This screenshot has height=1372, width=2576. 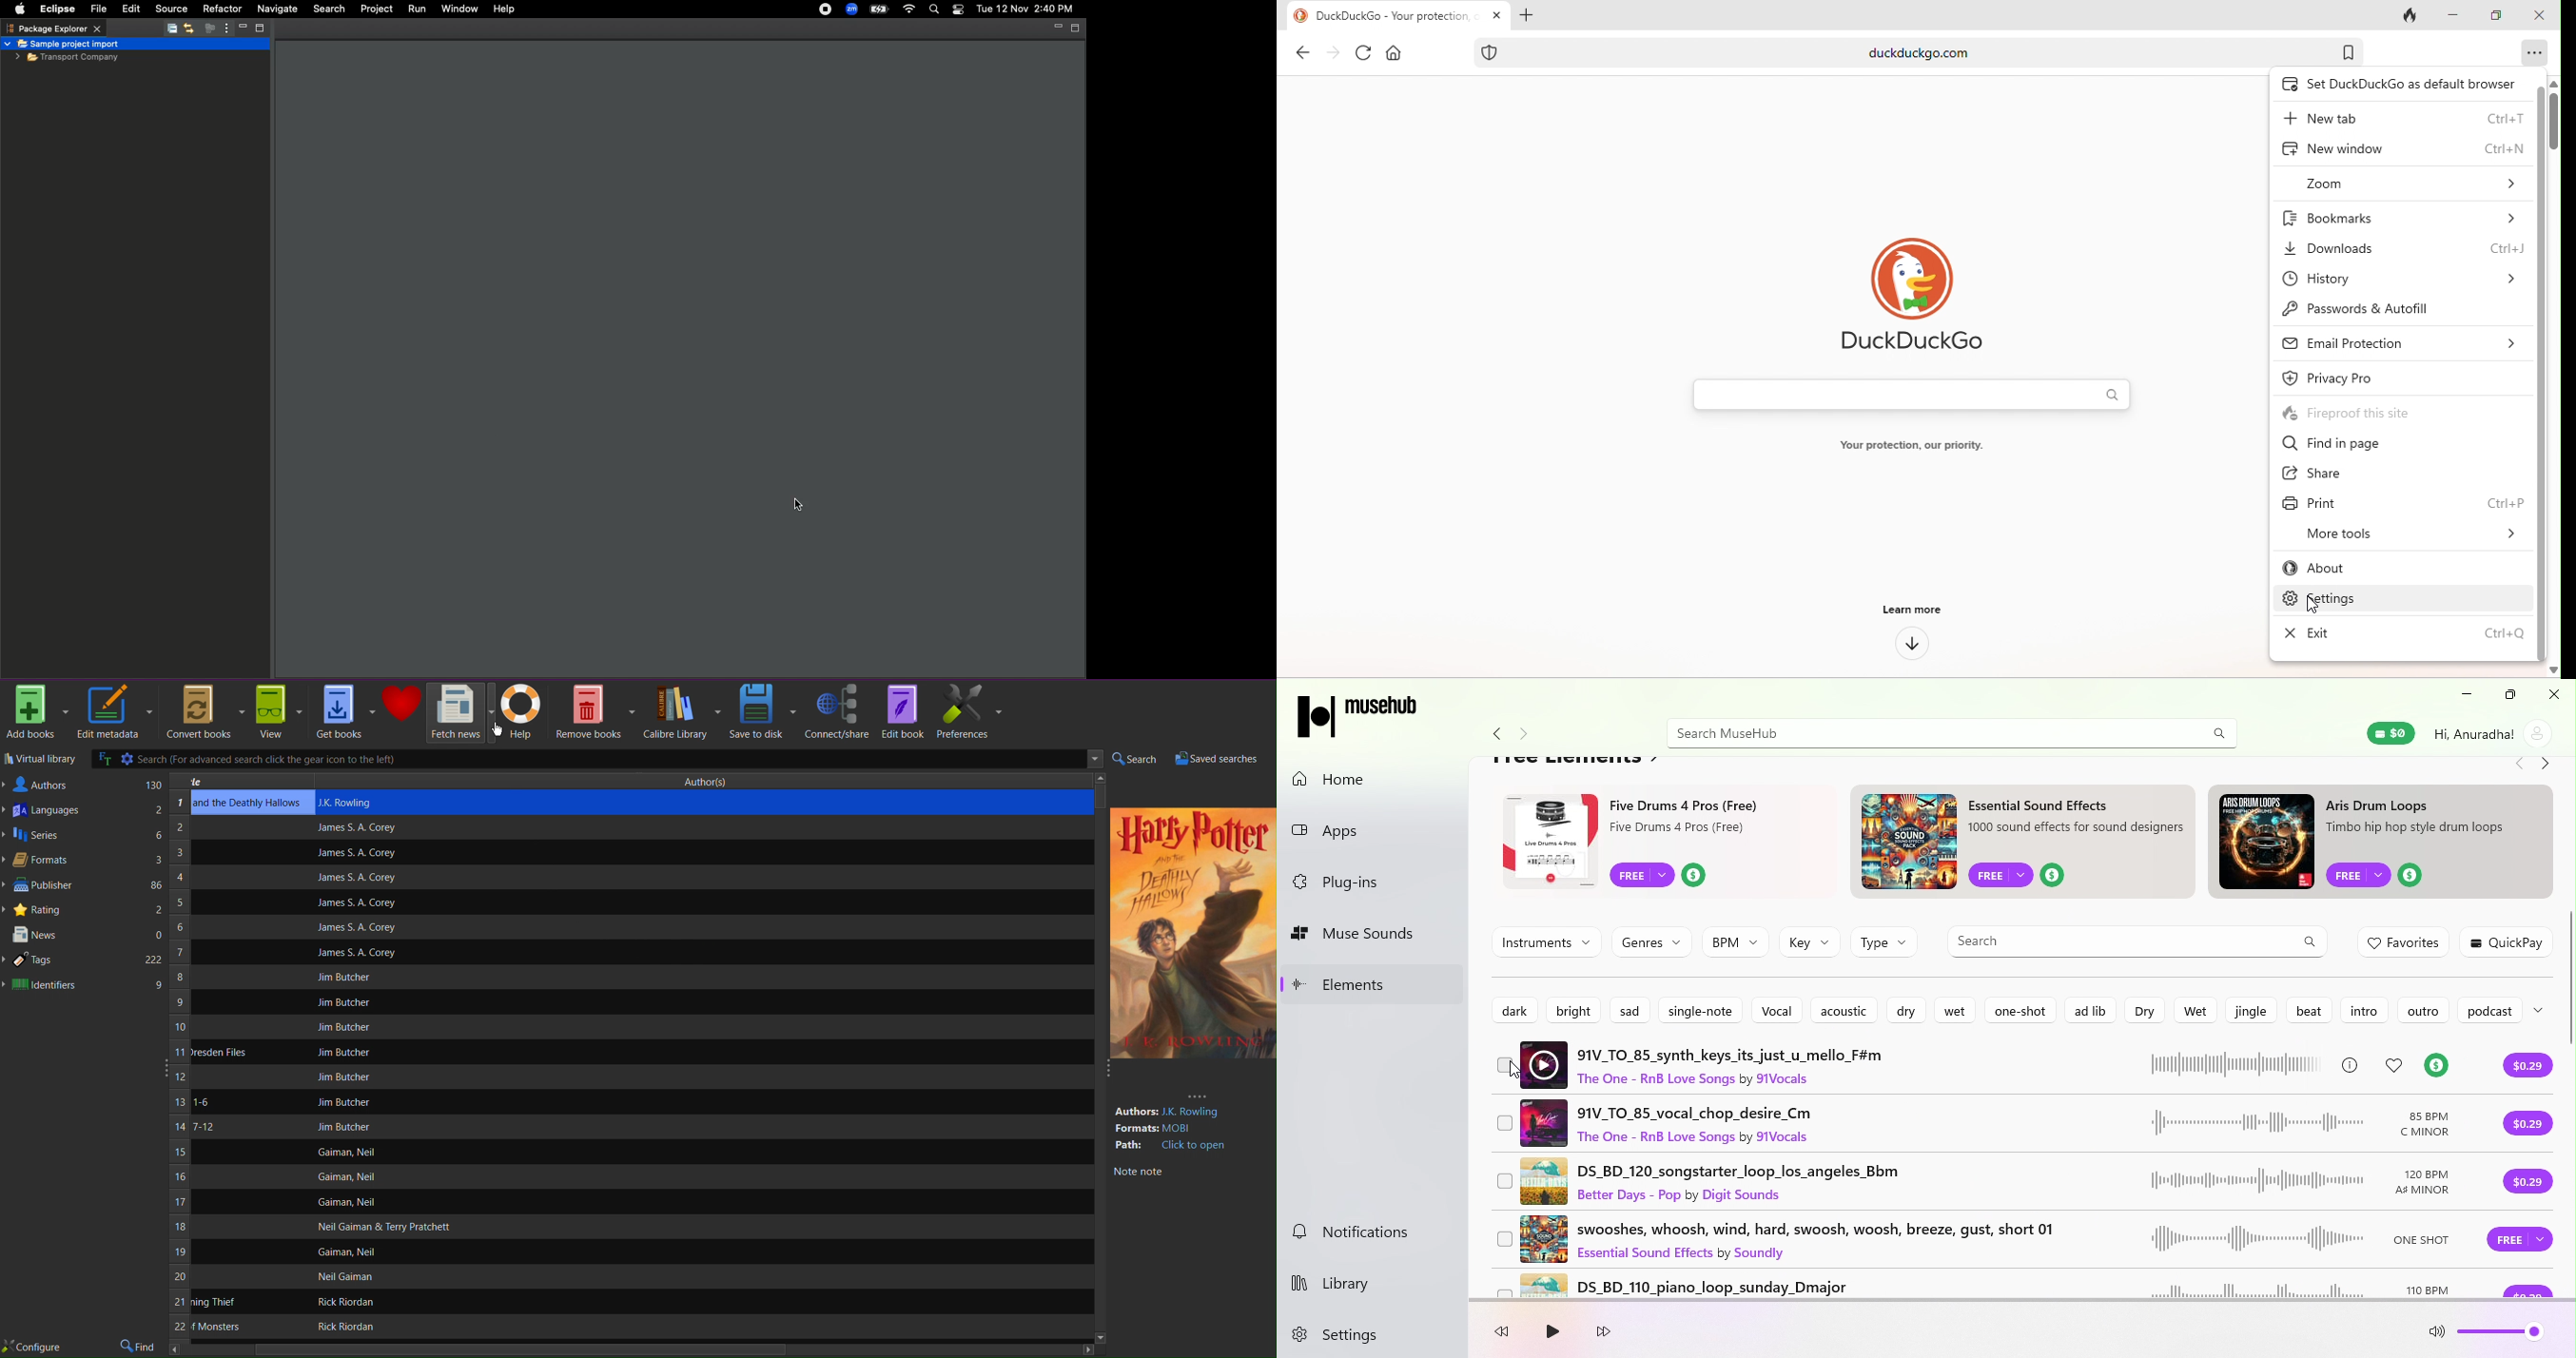 I want to click on Minimize, so click(x=2462, y=695).